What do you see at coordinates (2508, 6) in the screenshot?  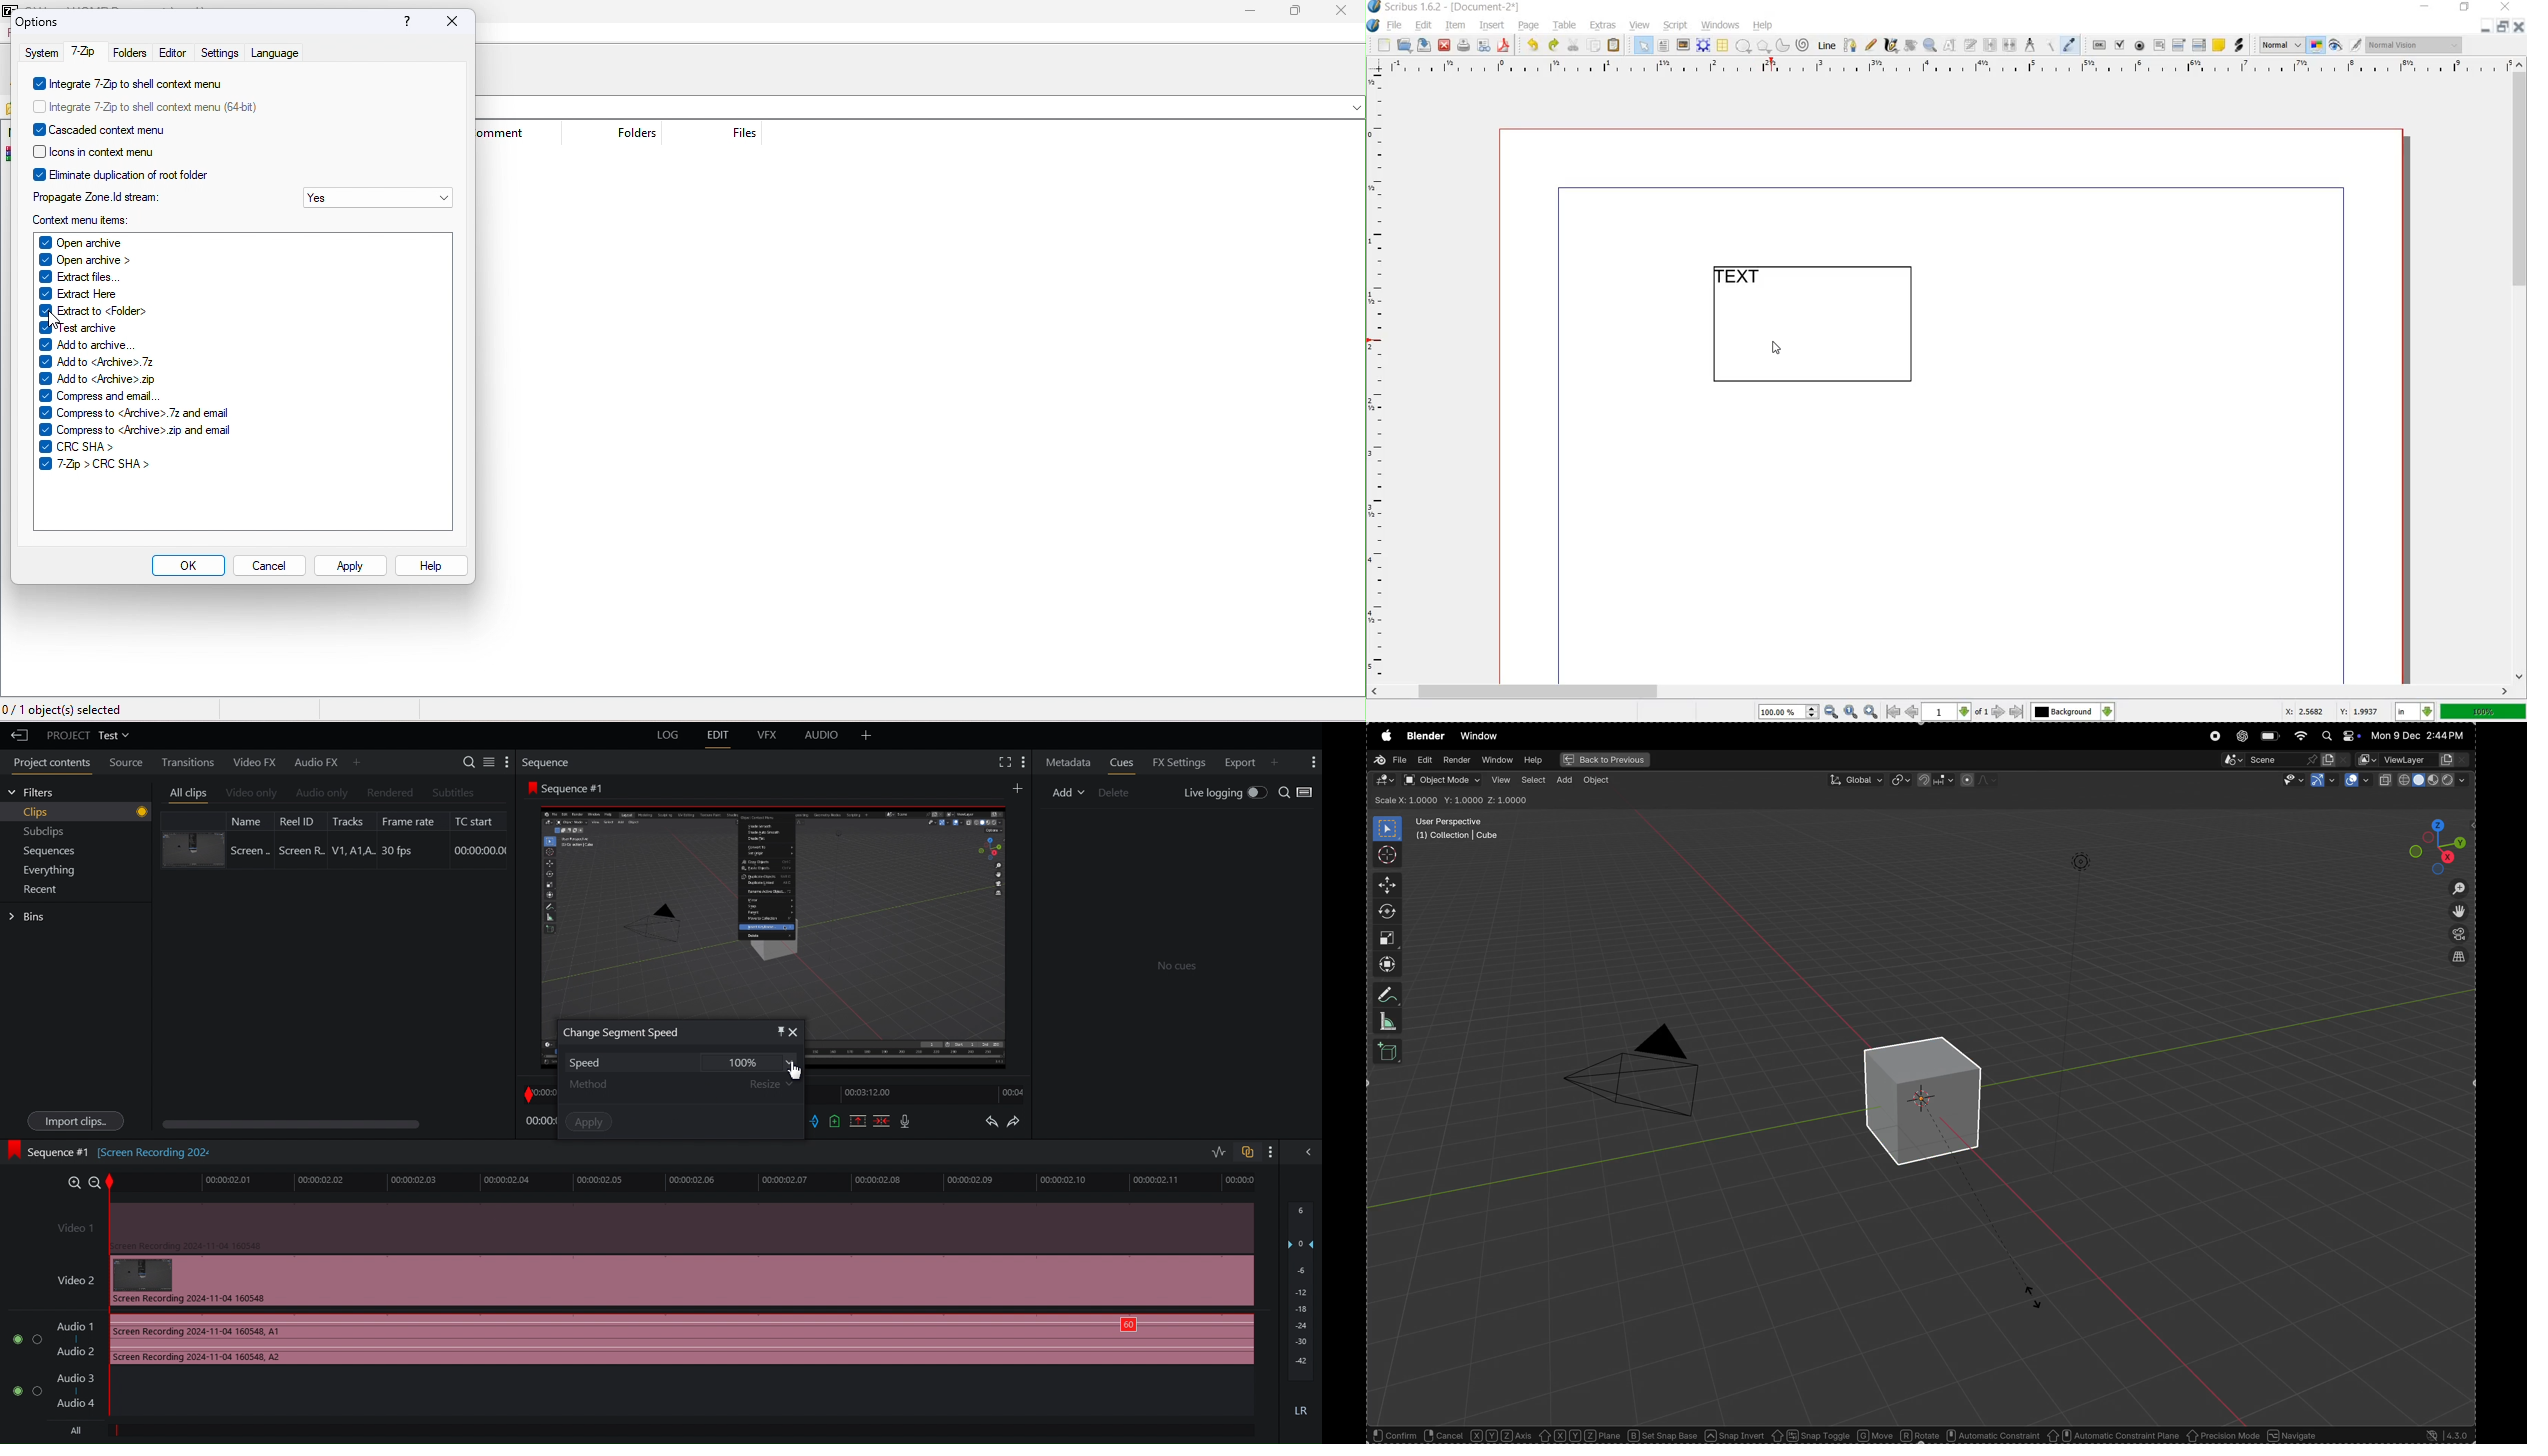 I see `close` at bounding box center [2508, 6].